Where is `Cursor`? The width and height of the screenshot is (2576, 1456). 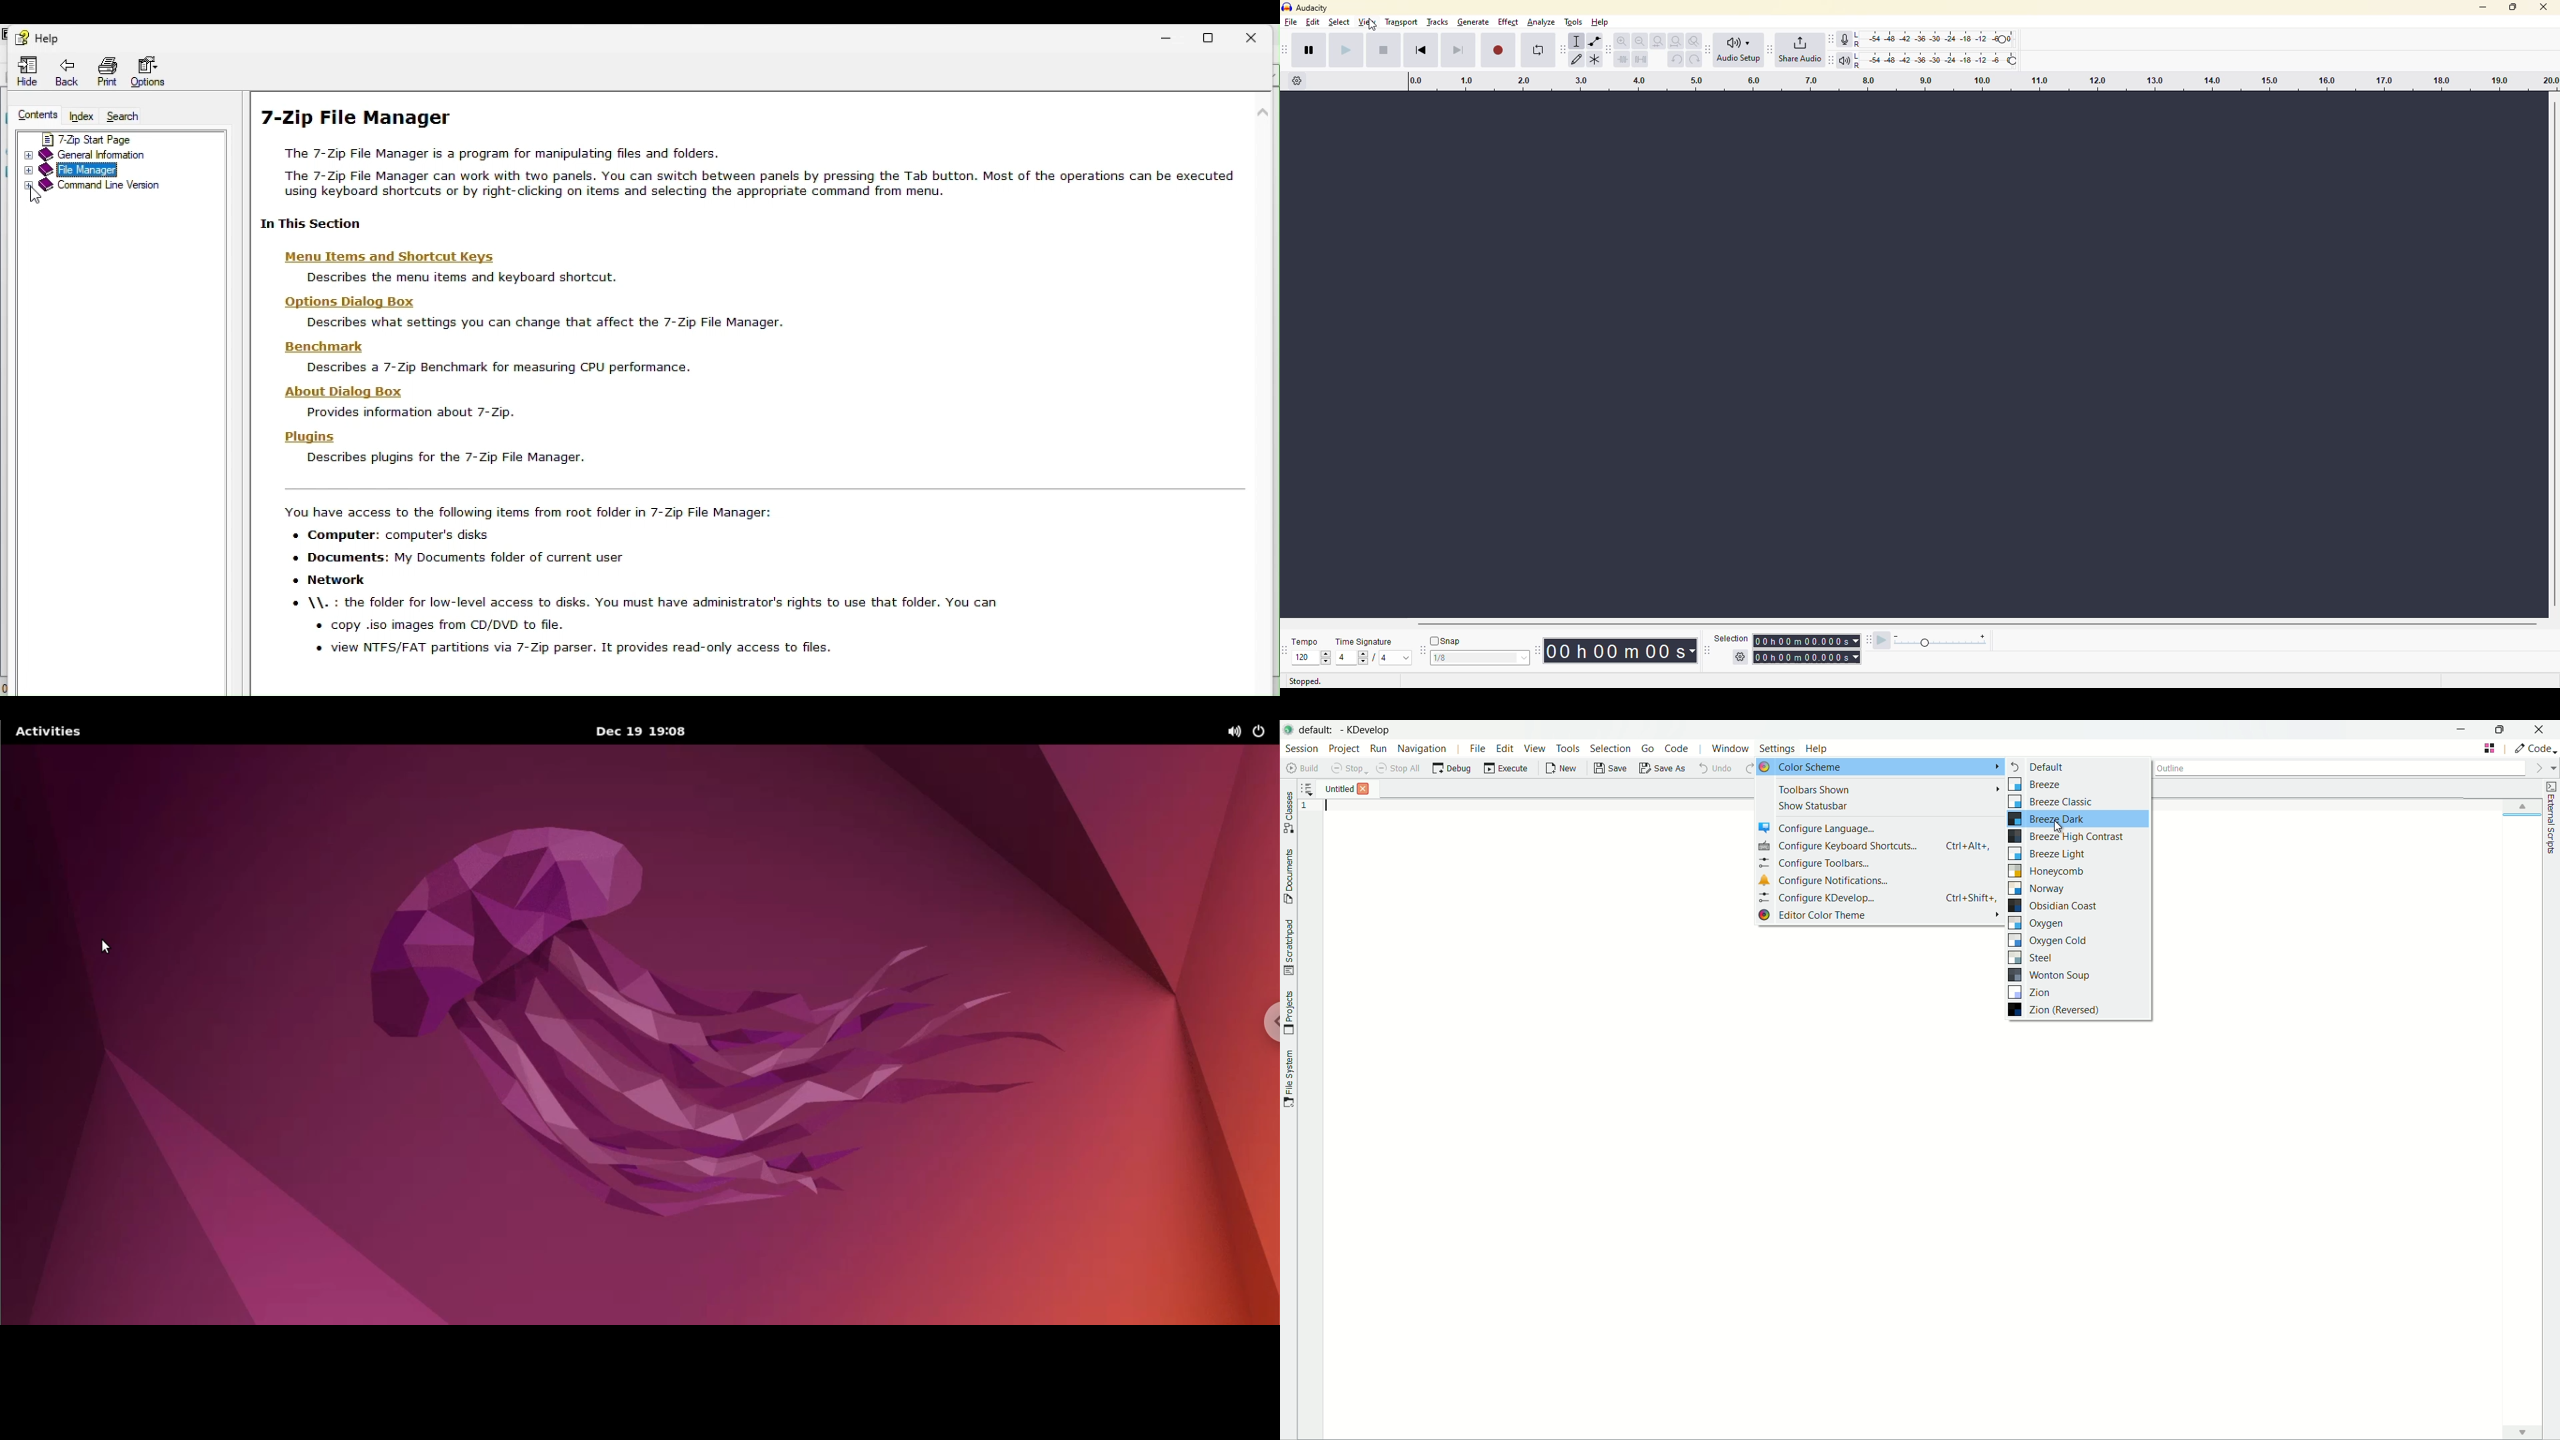
Cursor is located at coordinates (36, 197).